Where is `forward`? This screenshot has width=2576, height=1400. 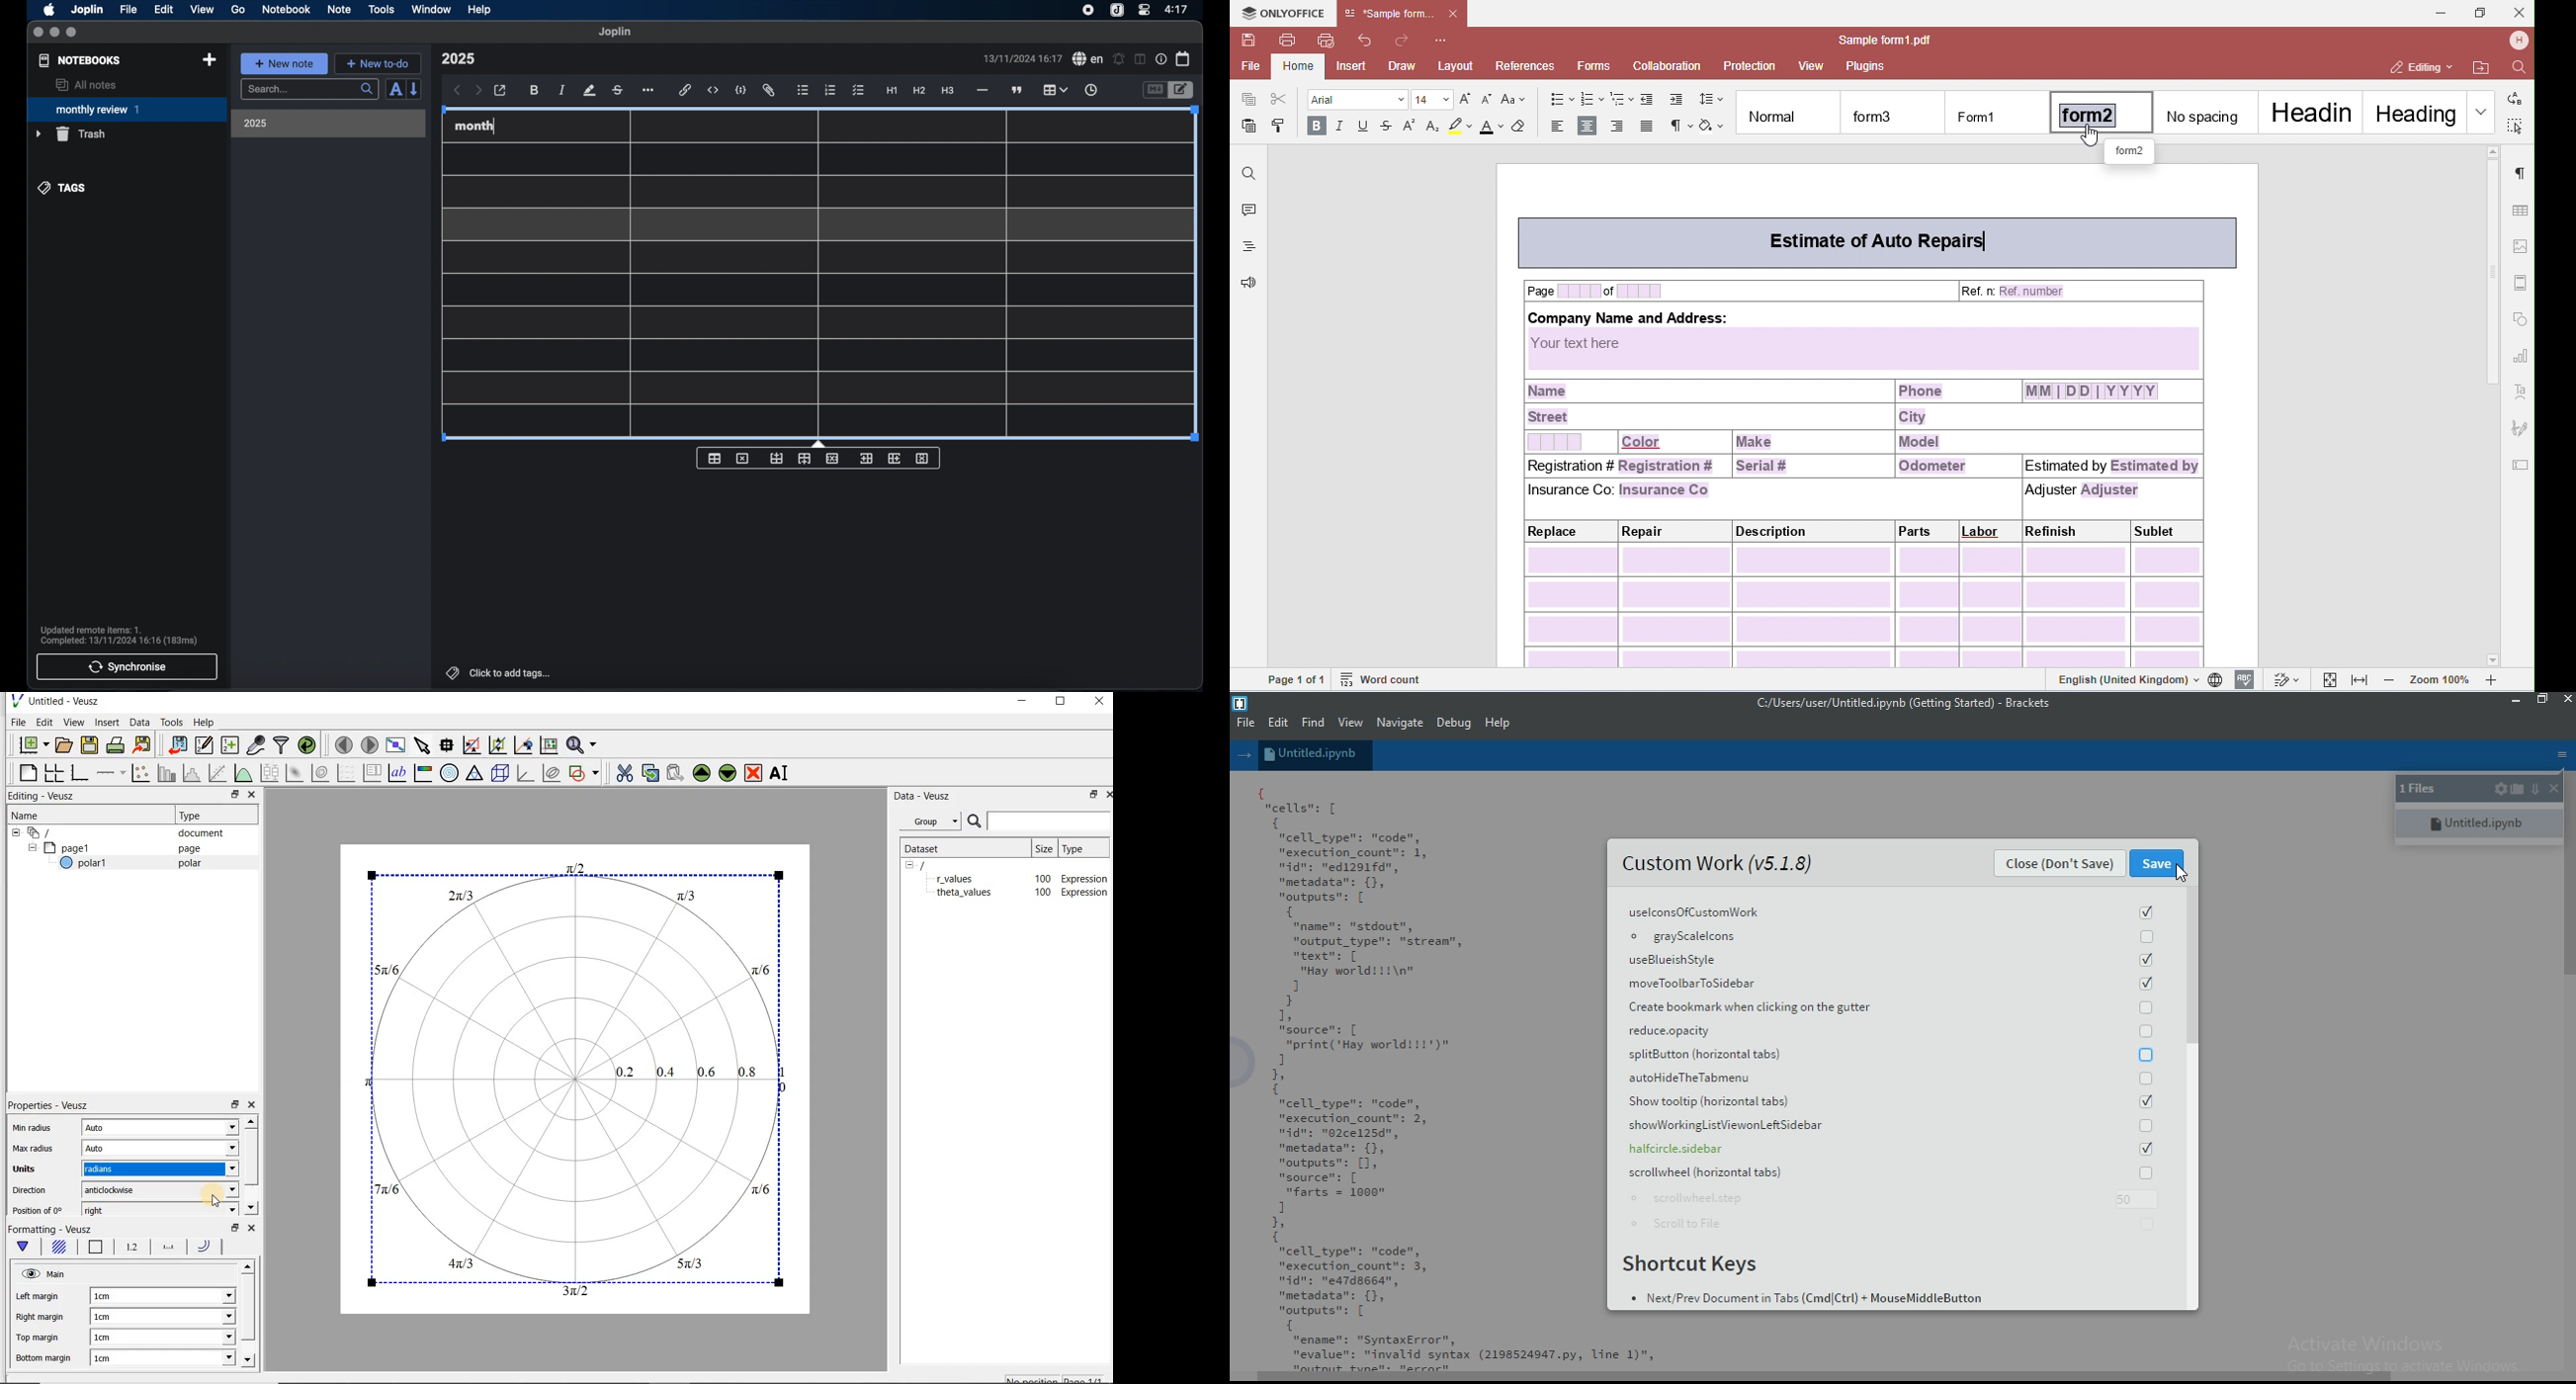 forward is located at coordinates (479, 91).